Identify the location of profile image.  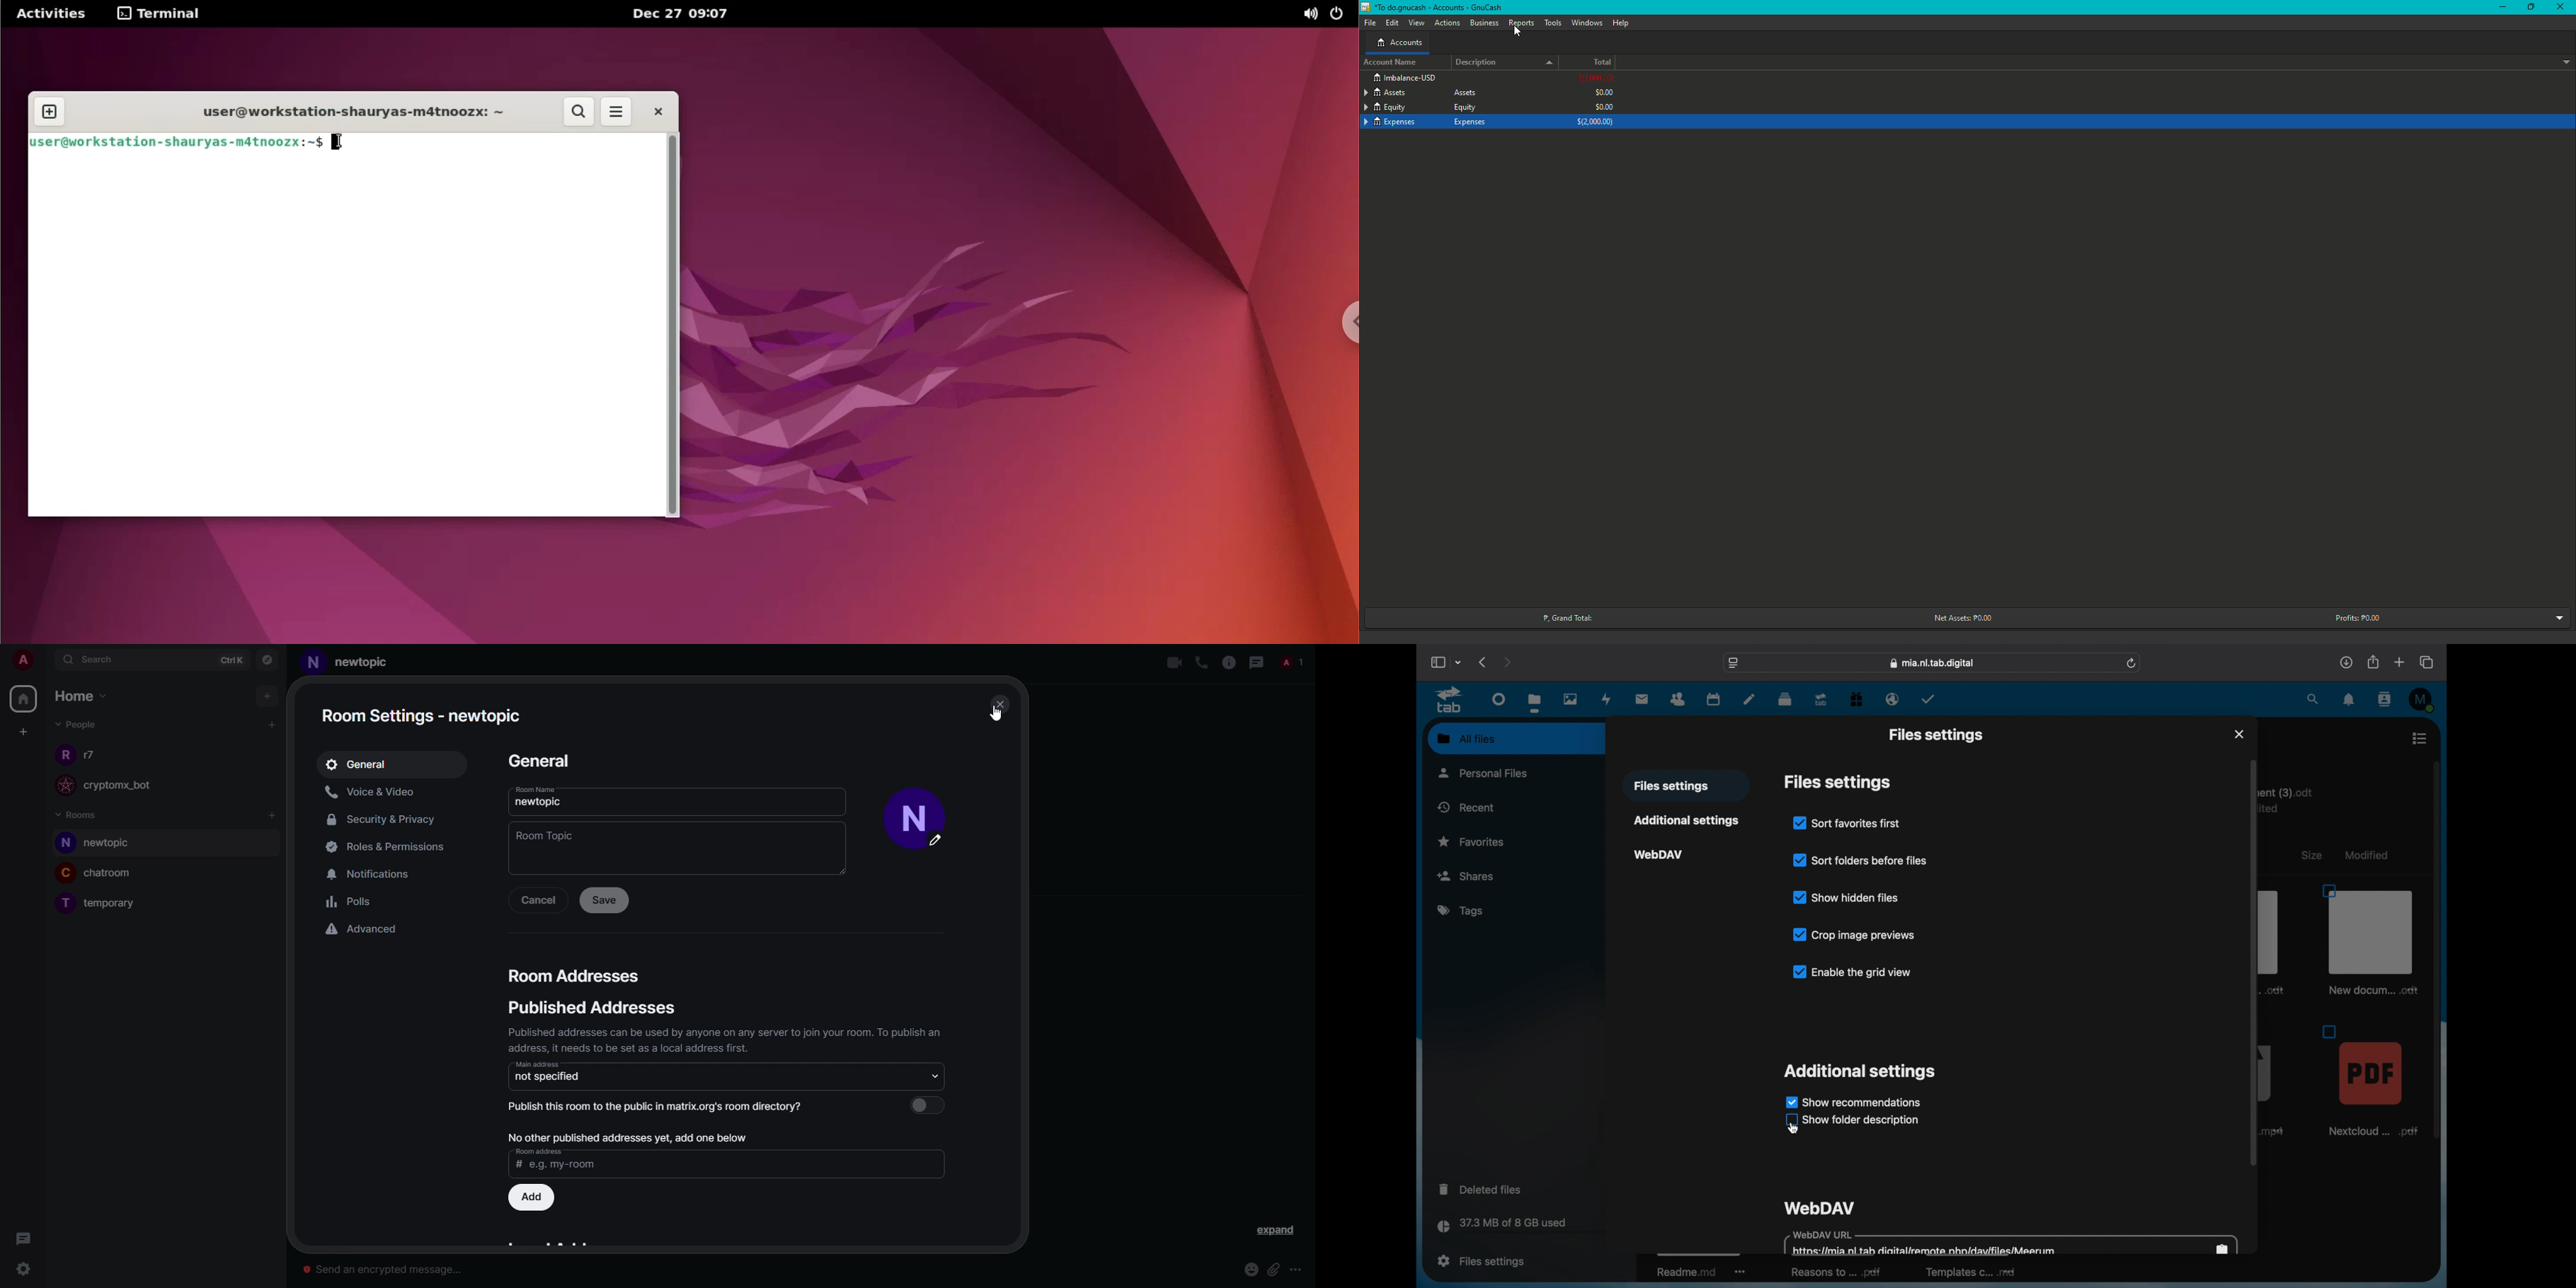
(64, 754).